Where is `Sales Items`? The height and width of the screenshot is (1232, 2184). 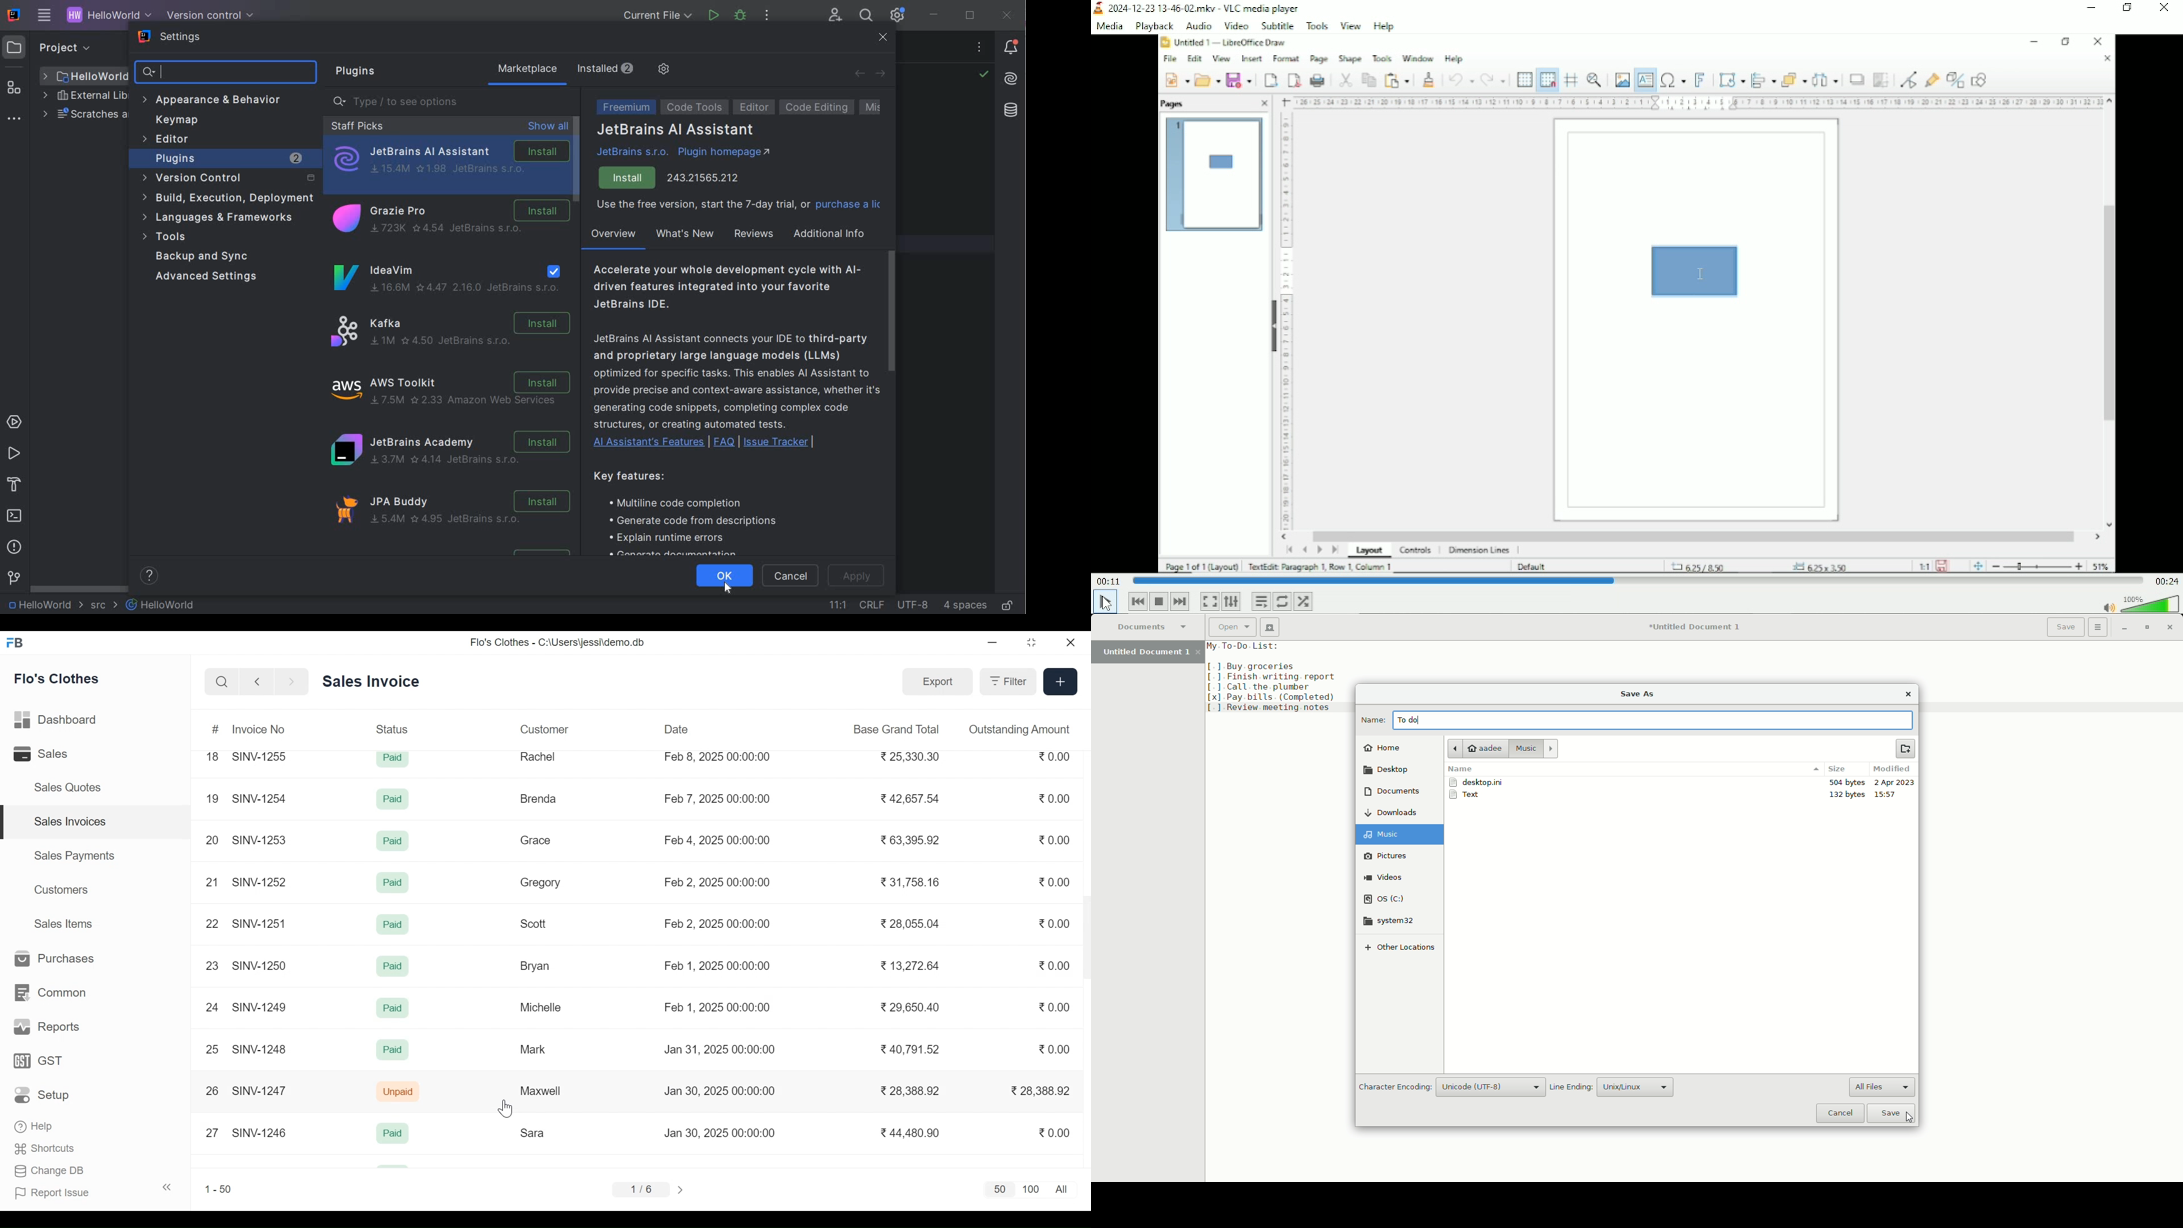 Sales Items is located at coordinates (63, 923).